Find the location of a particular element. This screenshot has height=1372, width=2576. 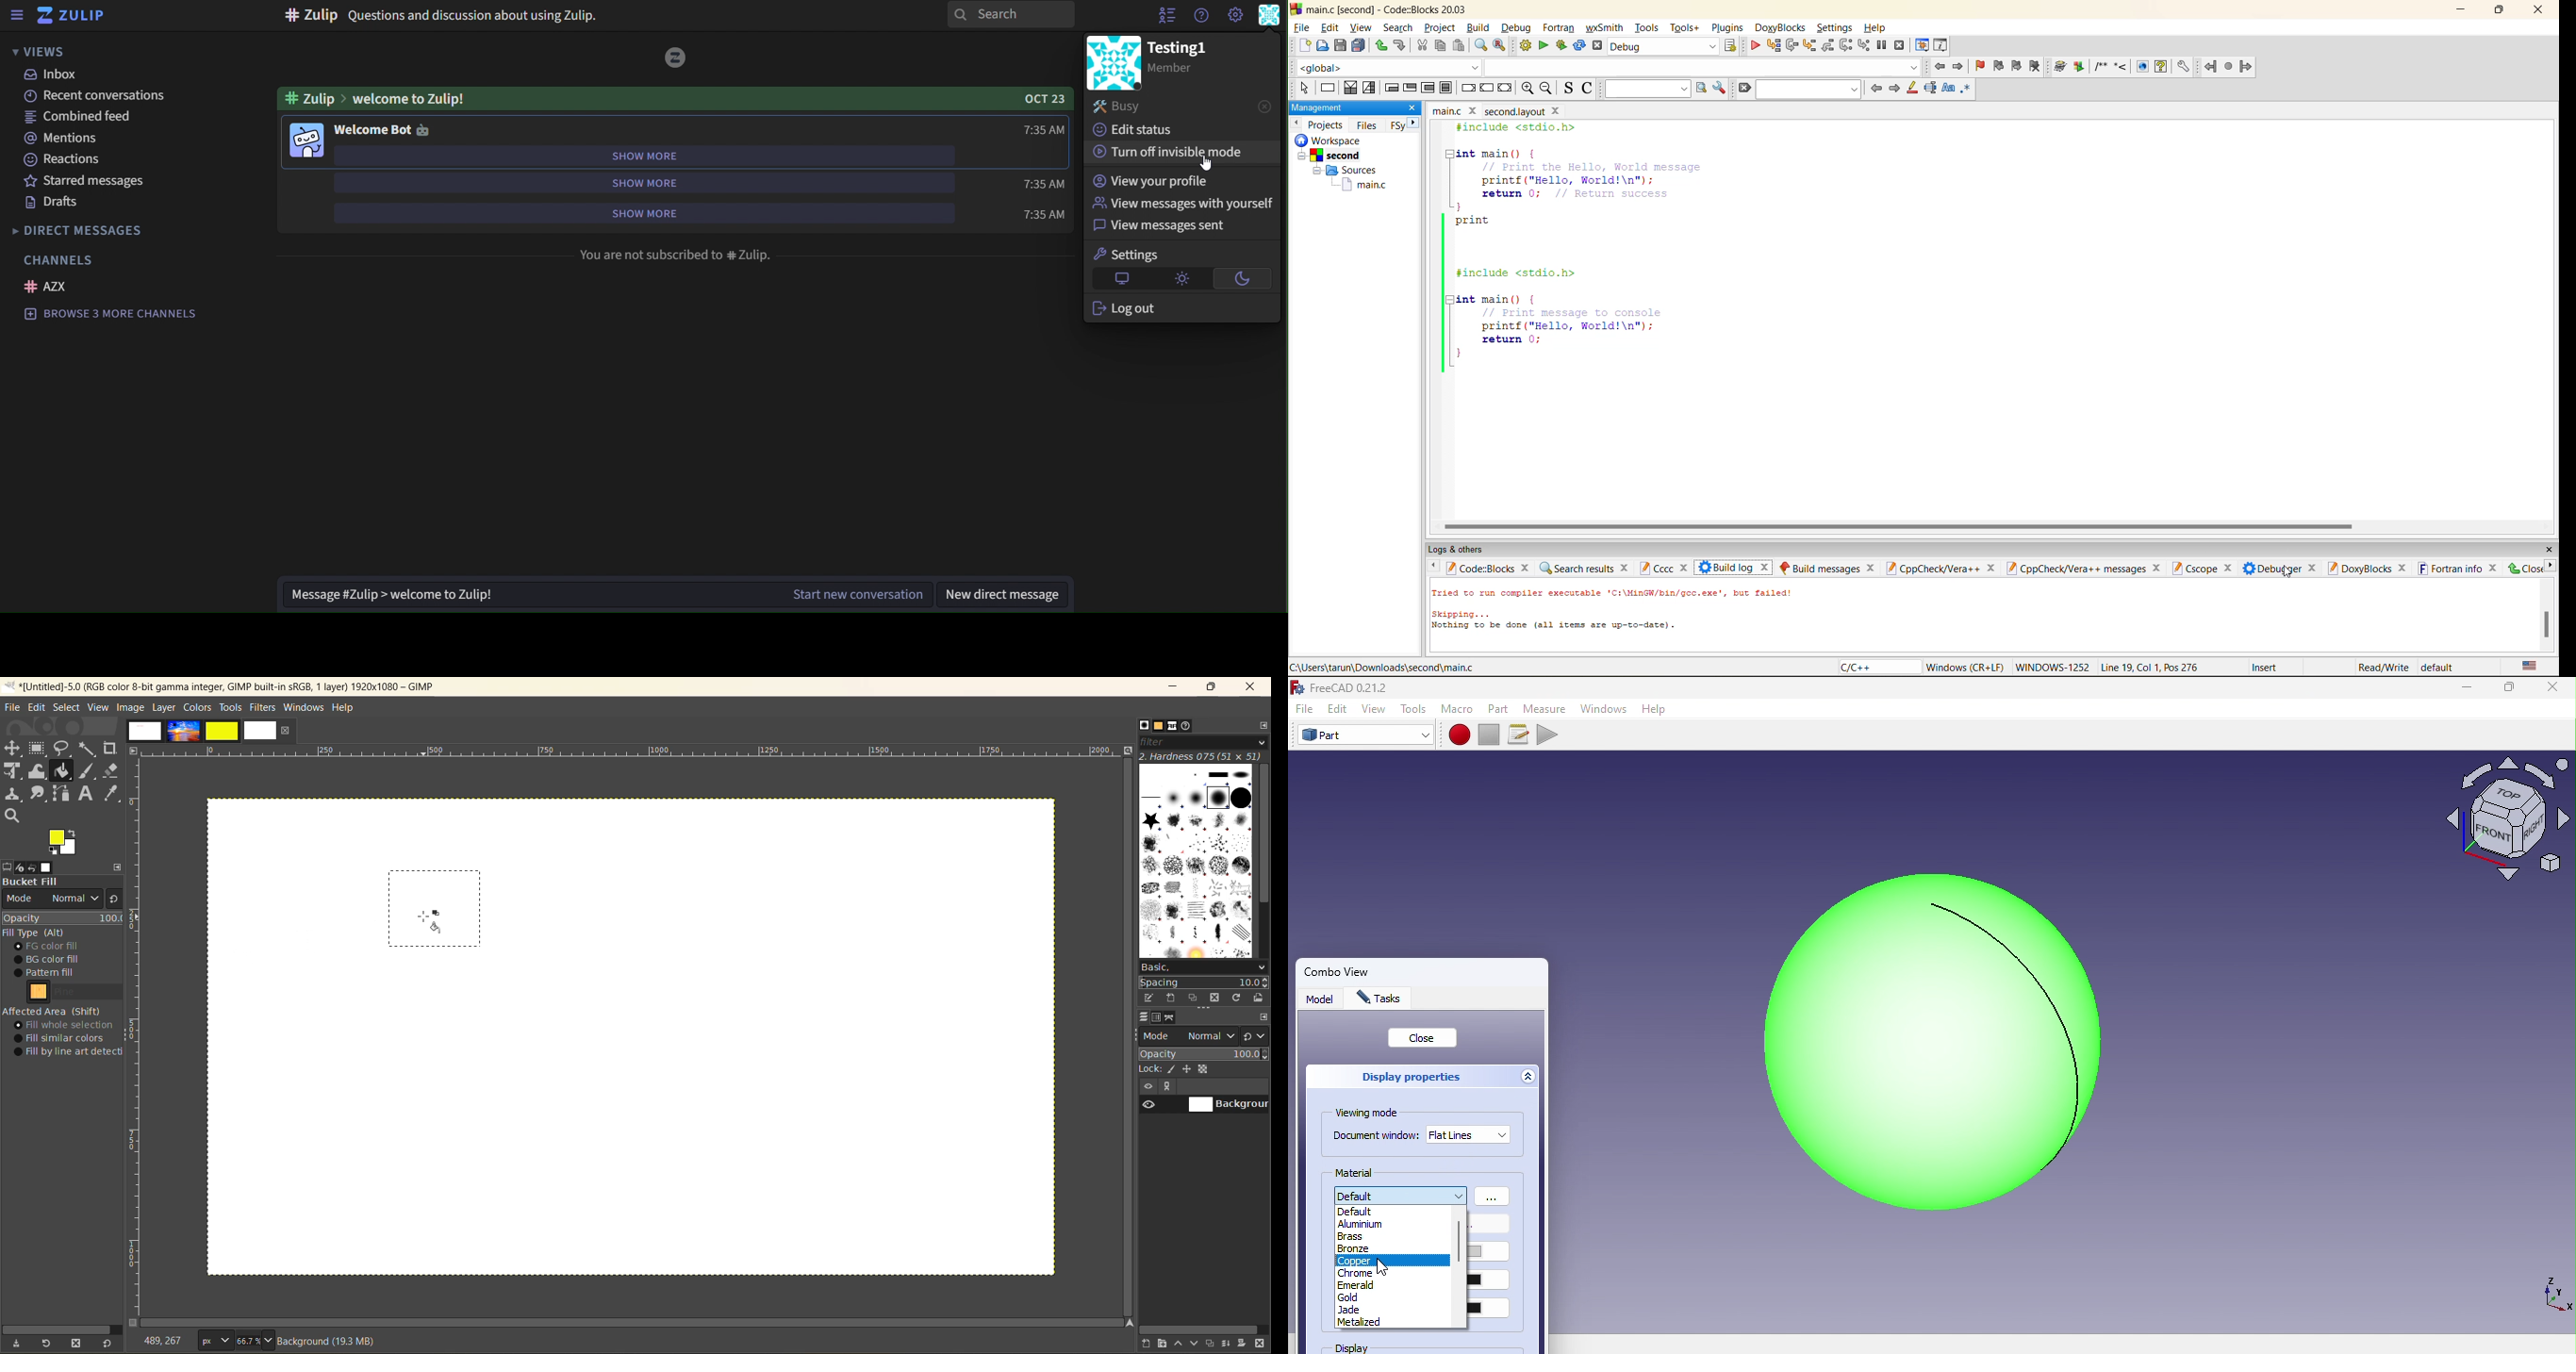

mode is located at coordinates (1190, 1036).